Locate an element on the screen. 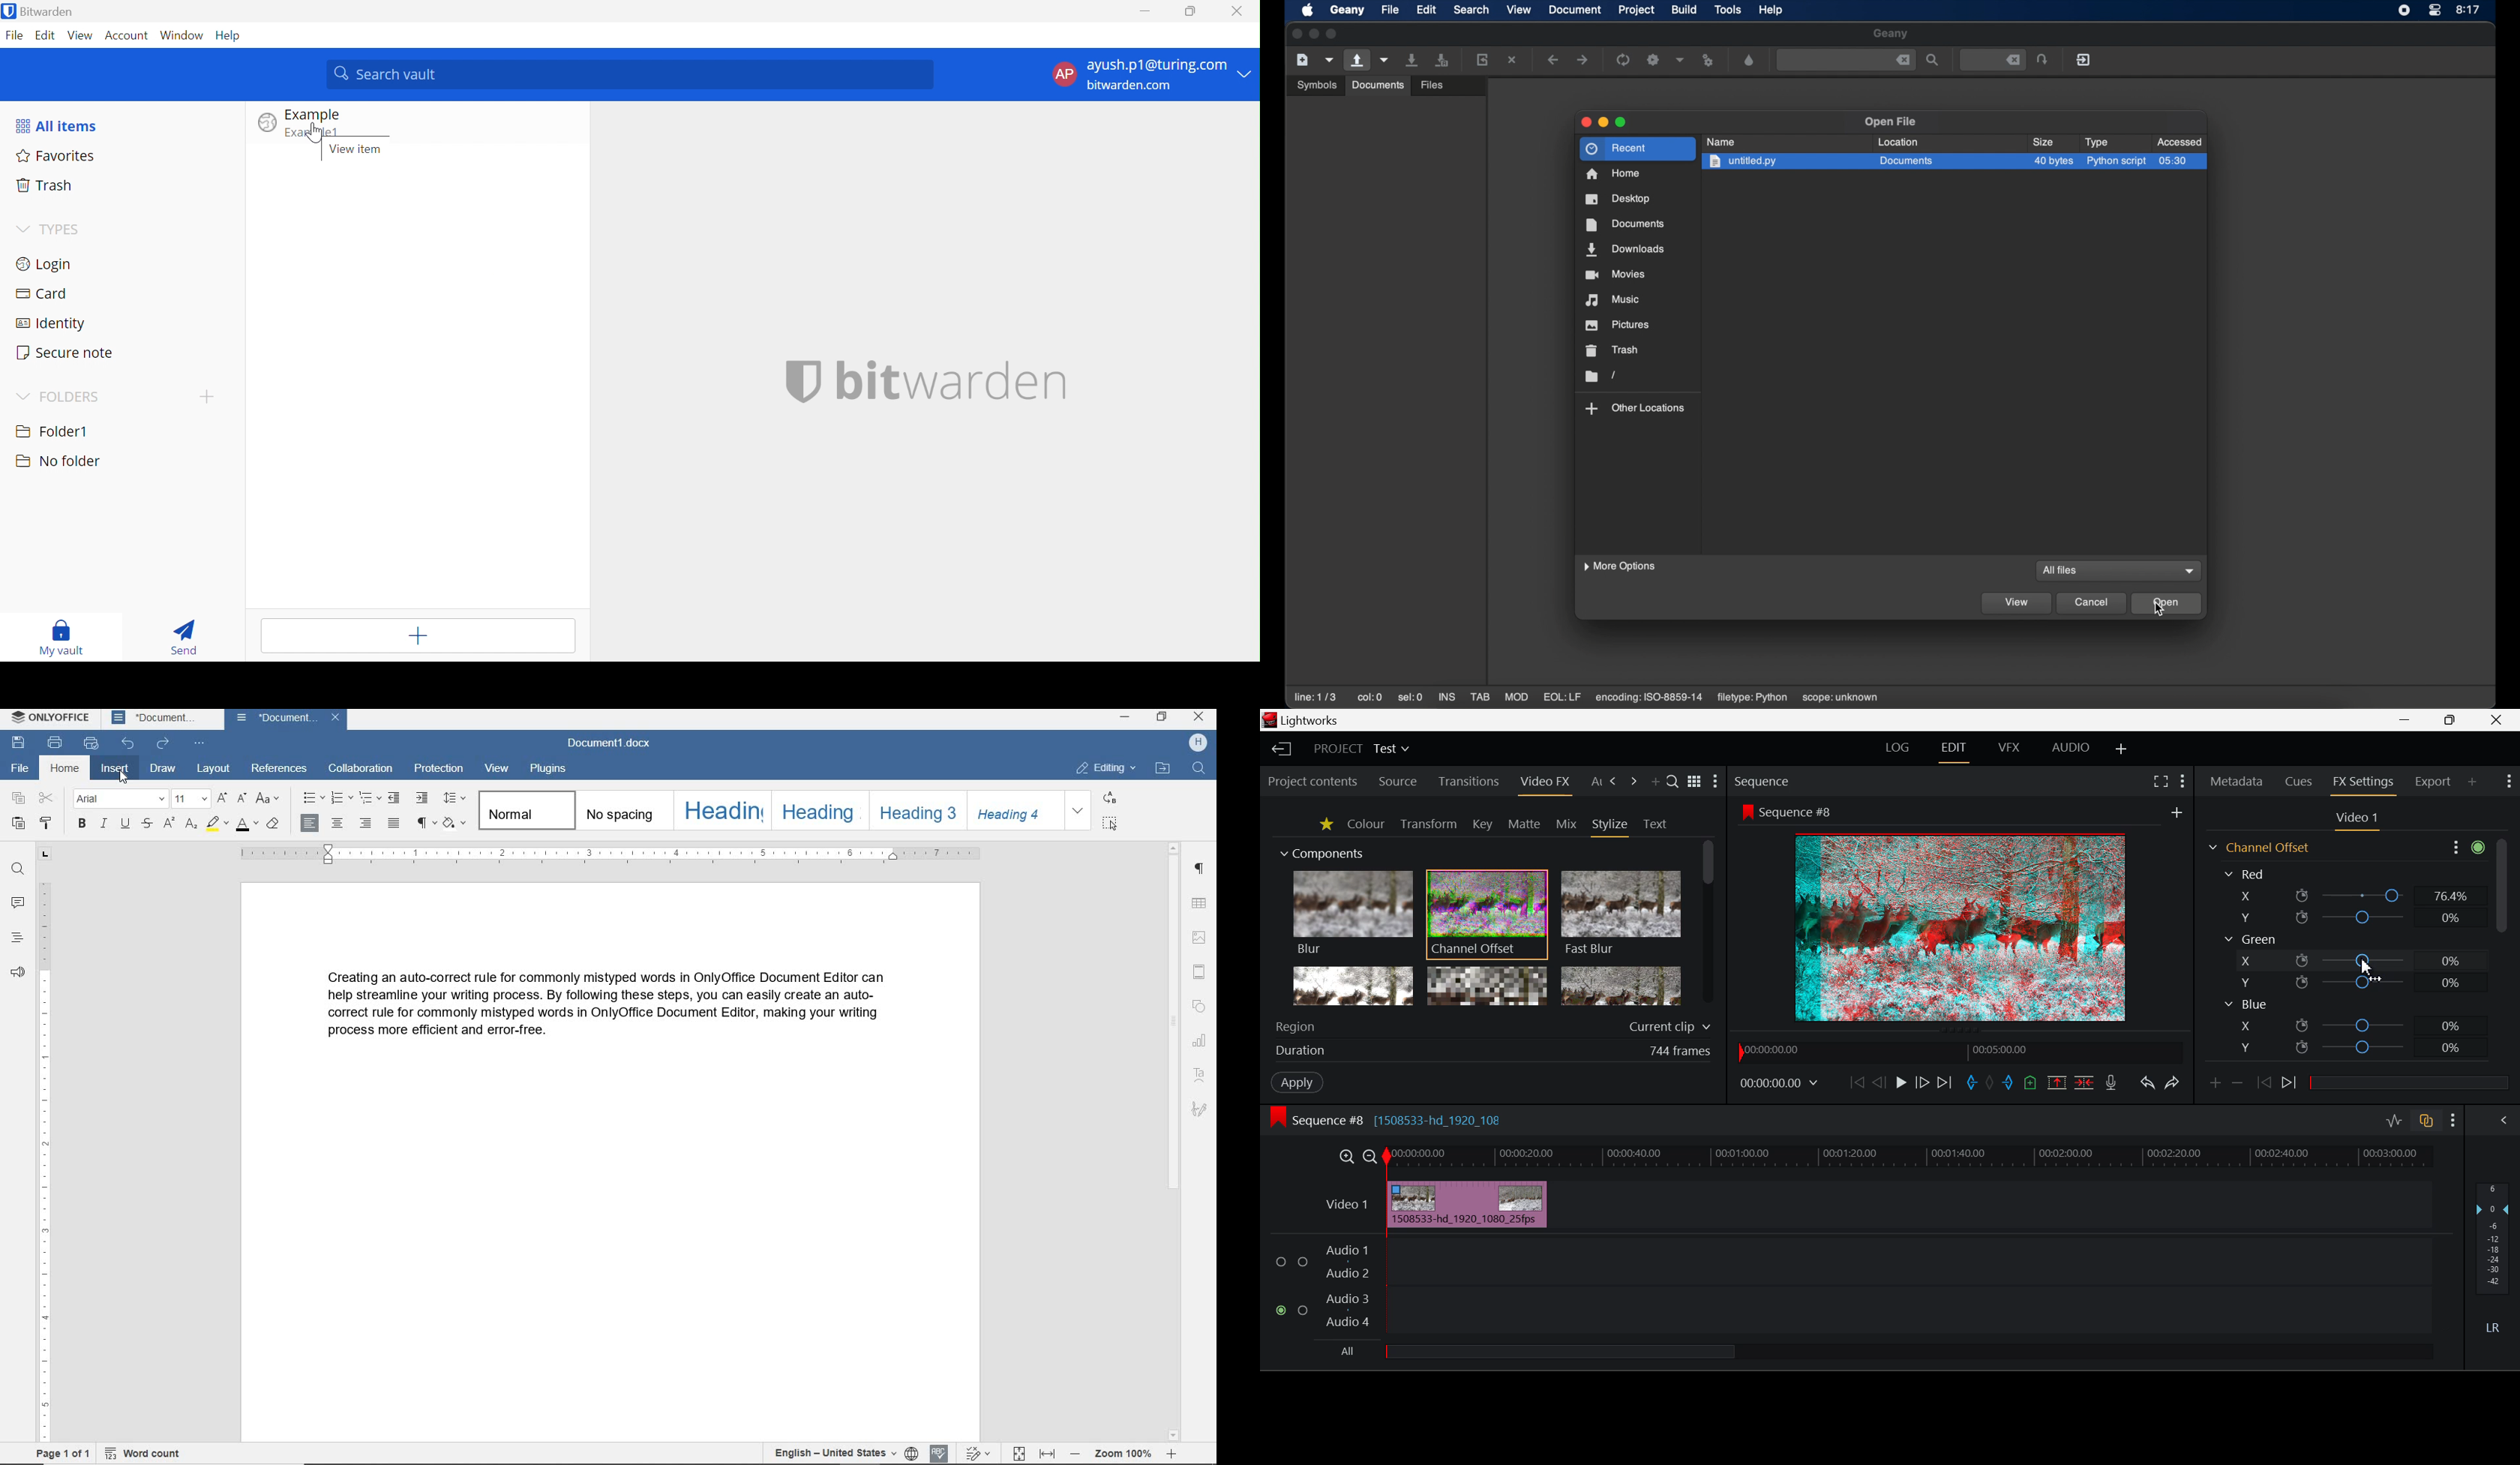  page 1 of 1 is located at coordinates (62, 1456).